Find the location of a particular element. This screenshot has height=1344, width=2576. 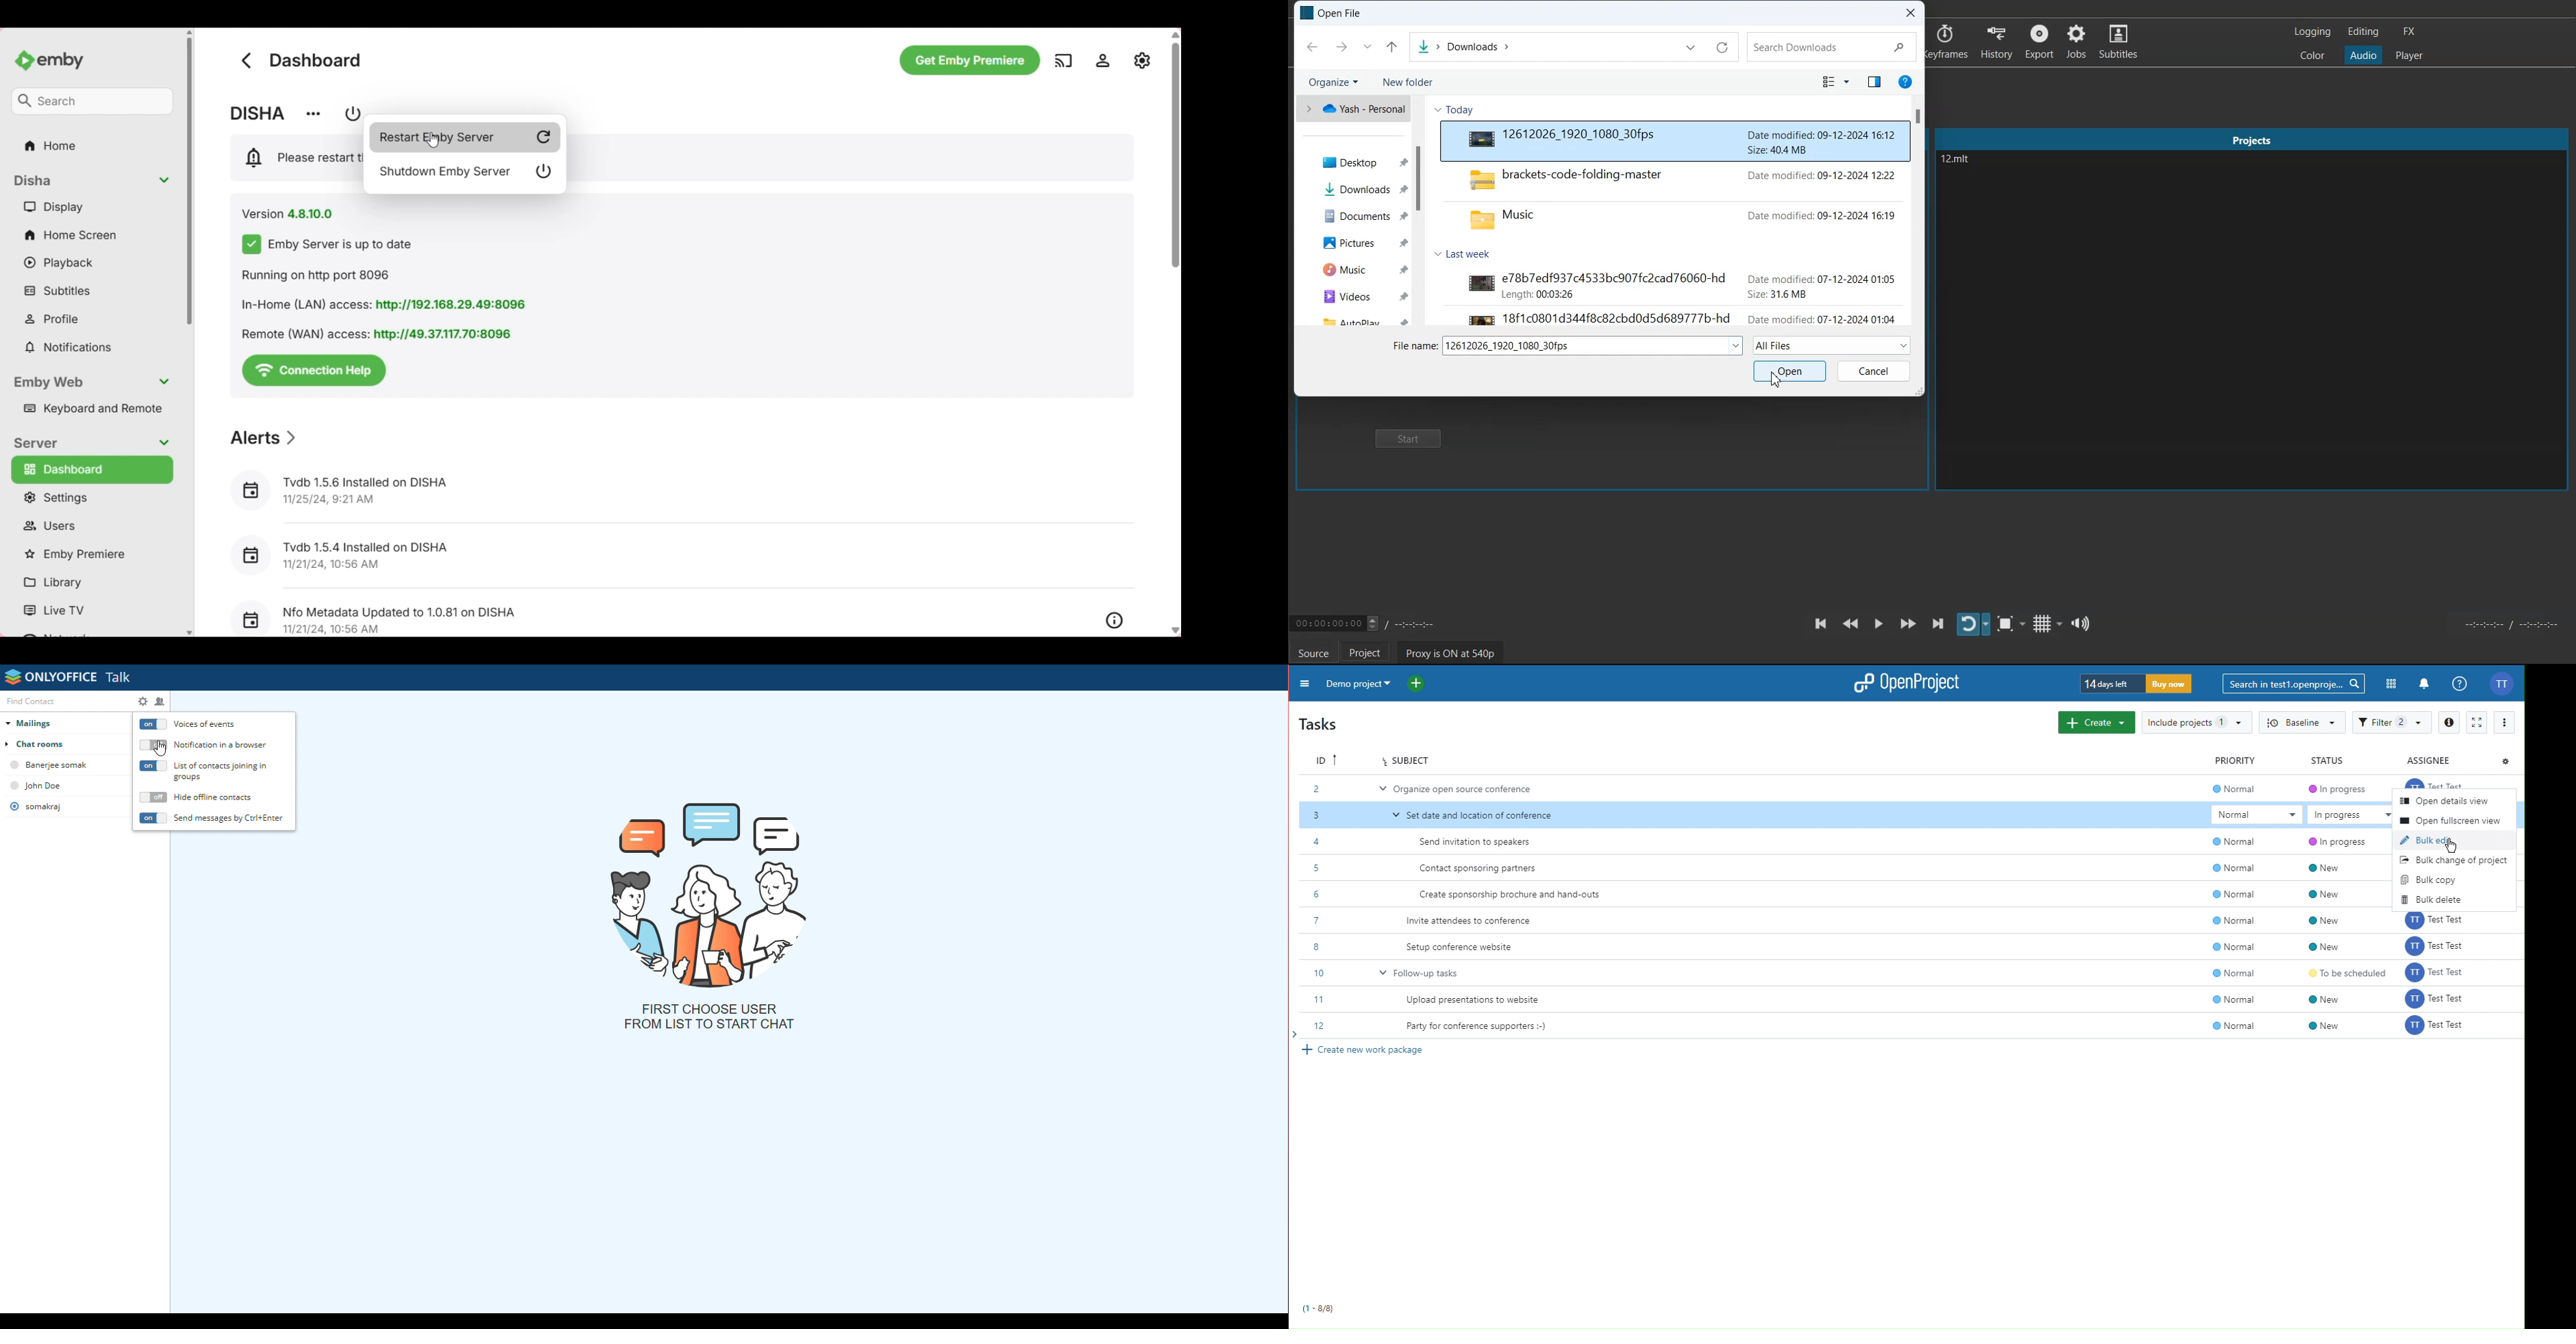

FX is located at coordinates (2408, 32).